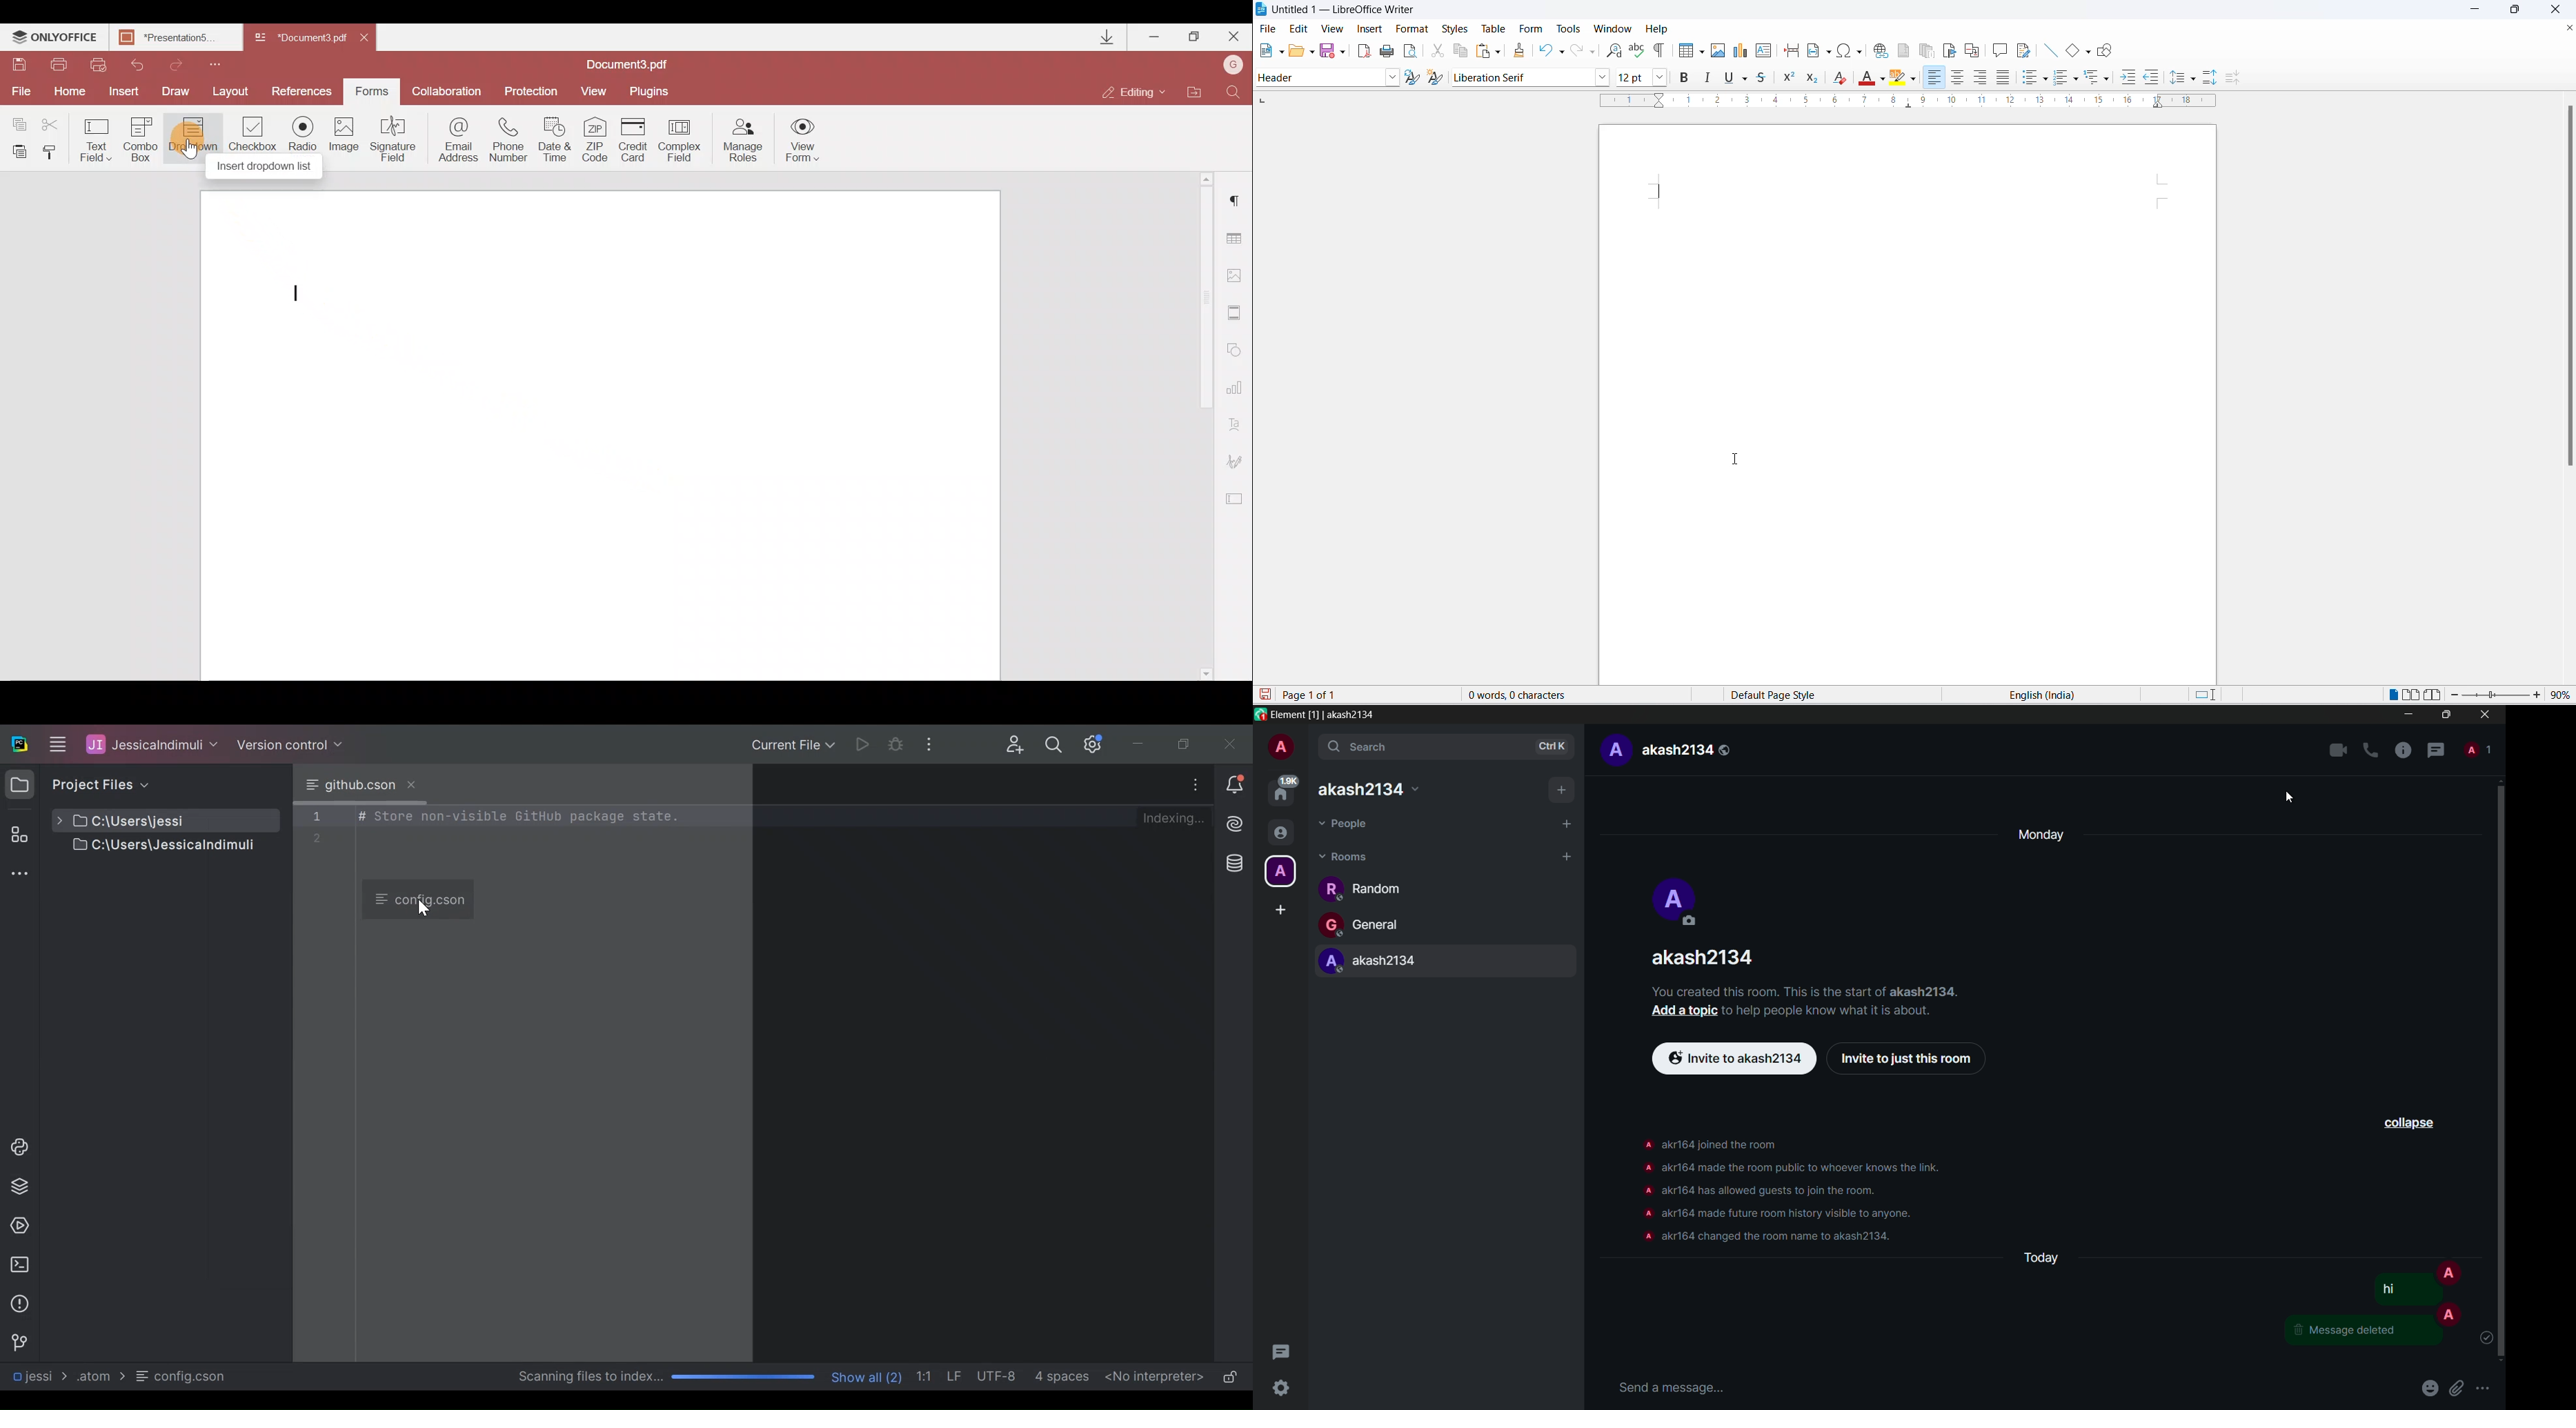 The width and height of the screenshot is (2576, 1428). What do you see at coordinates (1451, 965) in the screenshot?
I see `akash2134` at bounding box center [1451, 965].